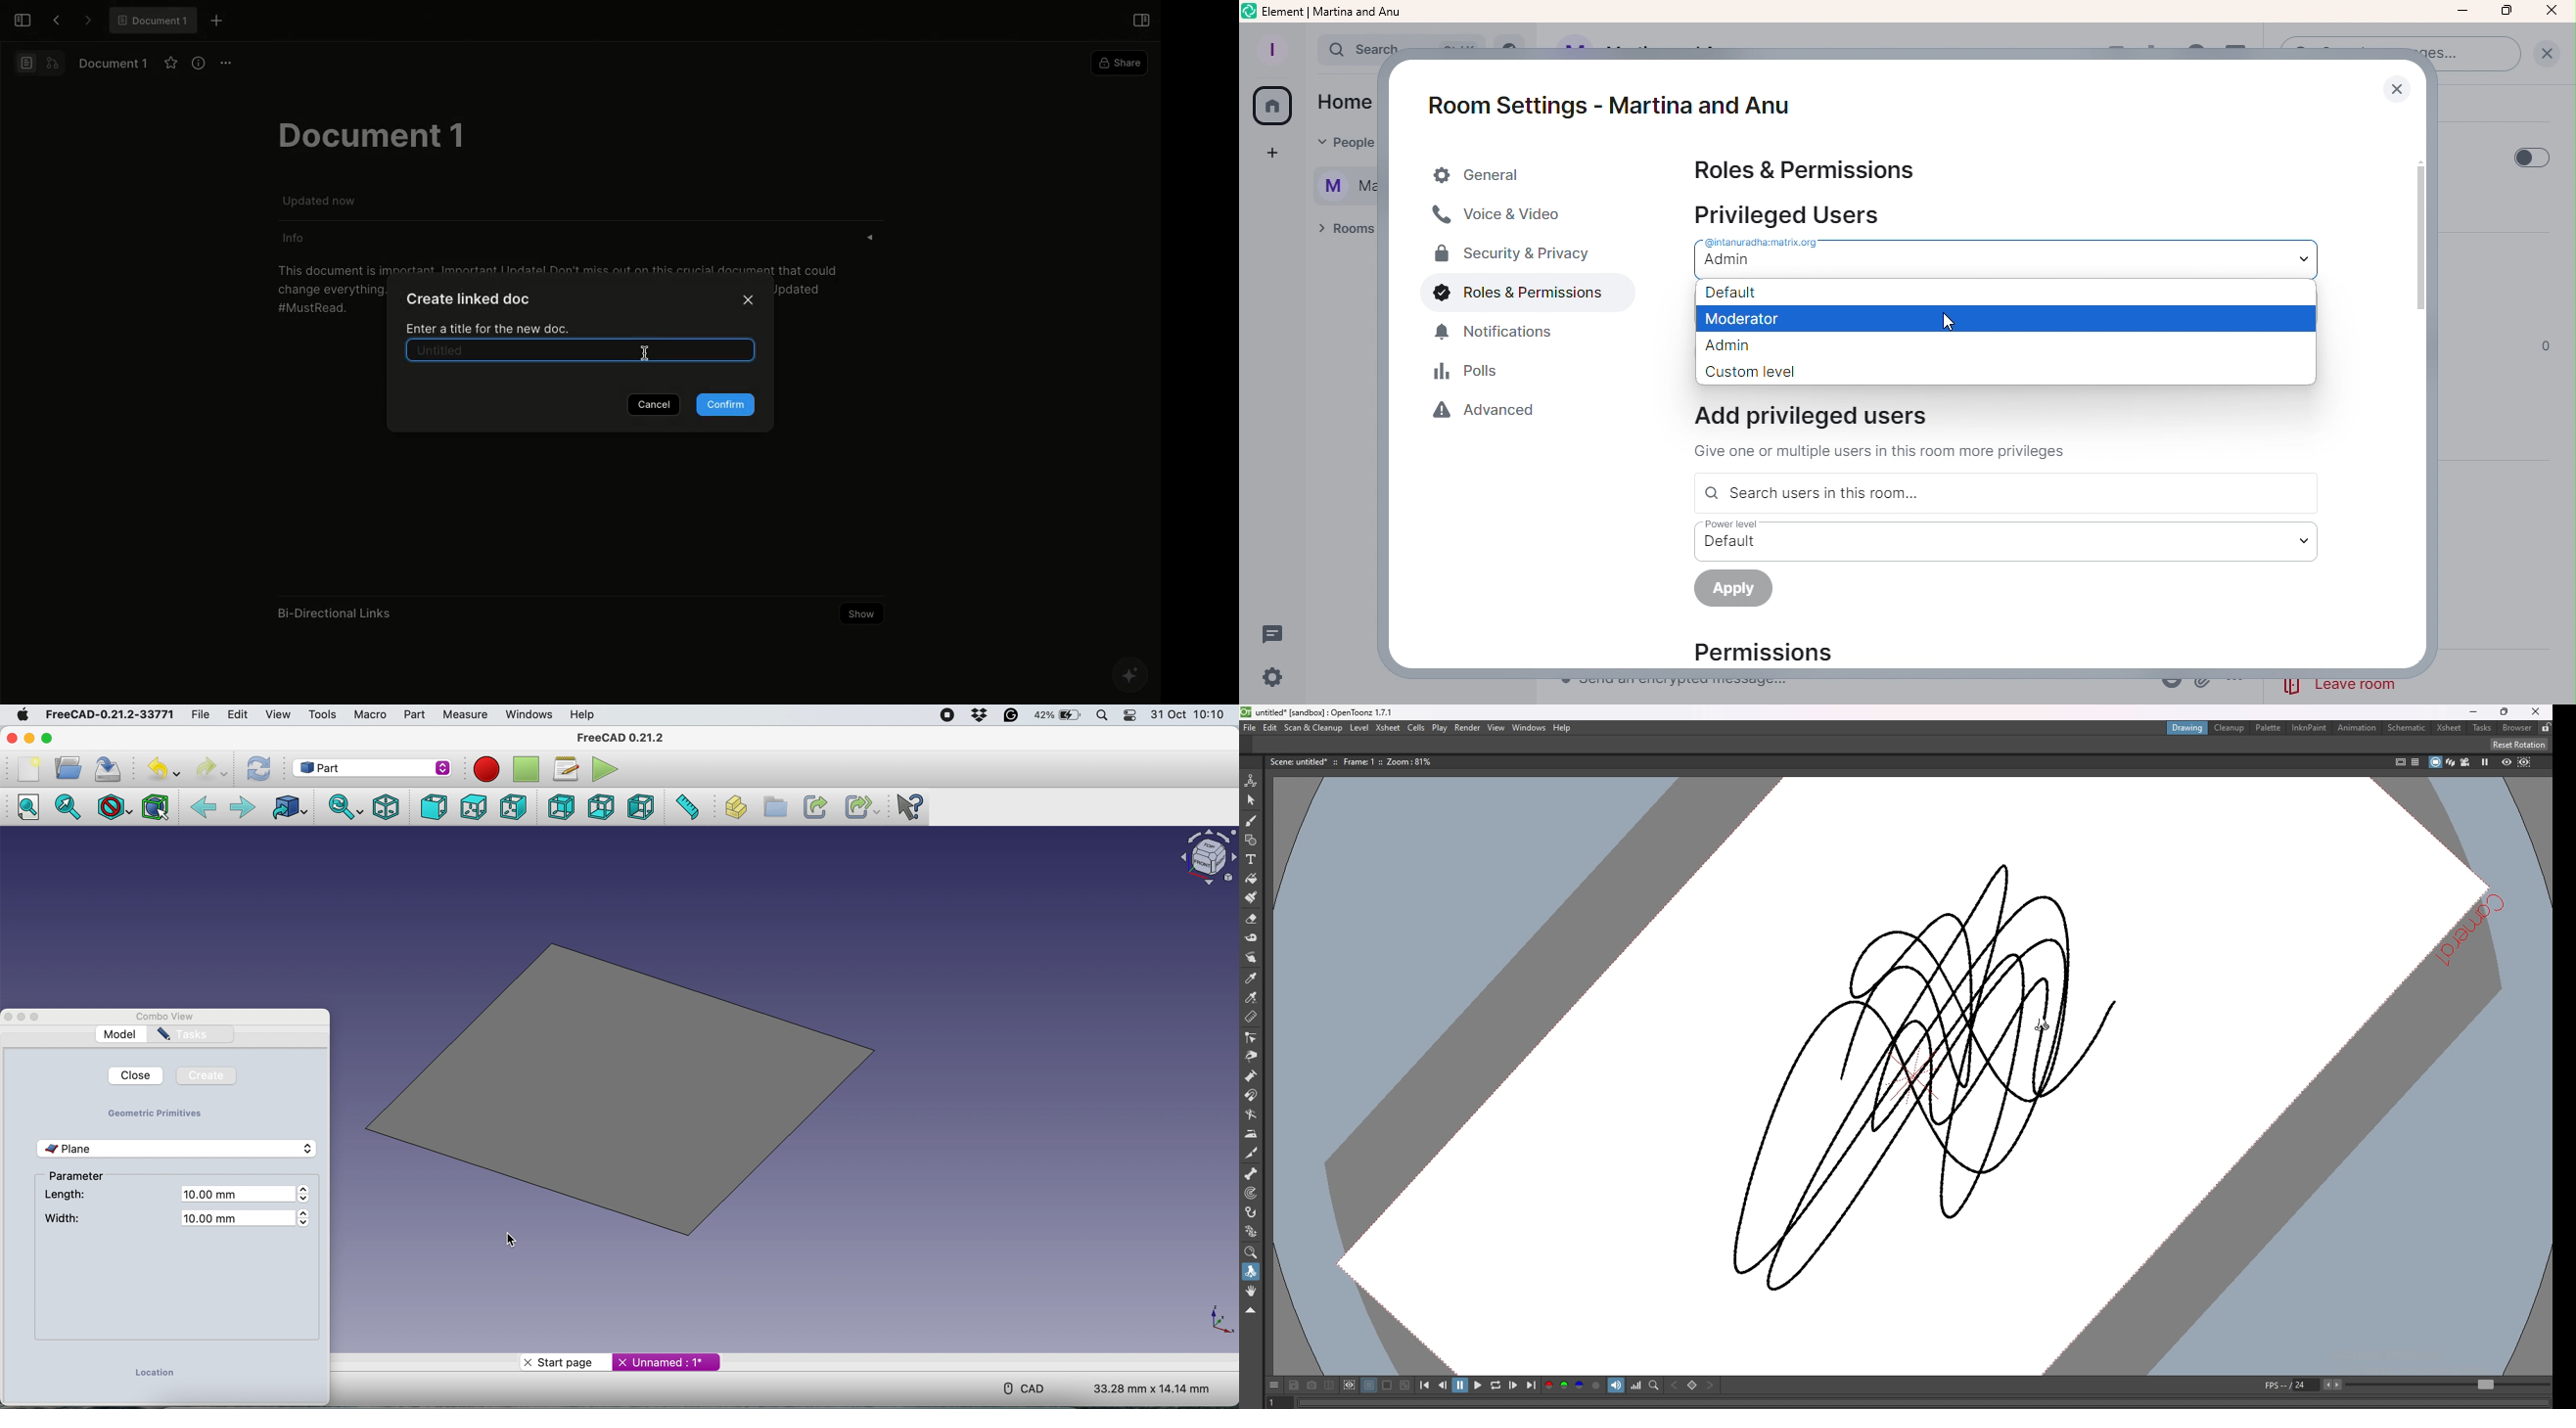  I want to click on geometric primitives, so click(154, 1113).